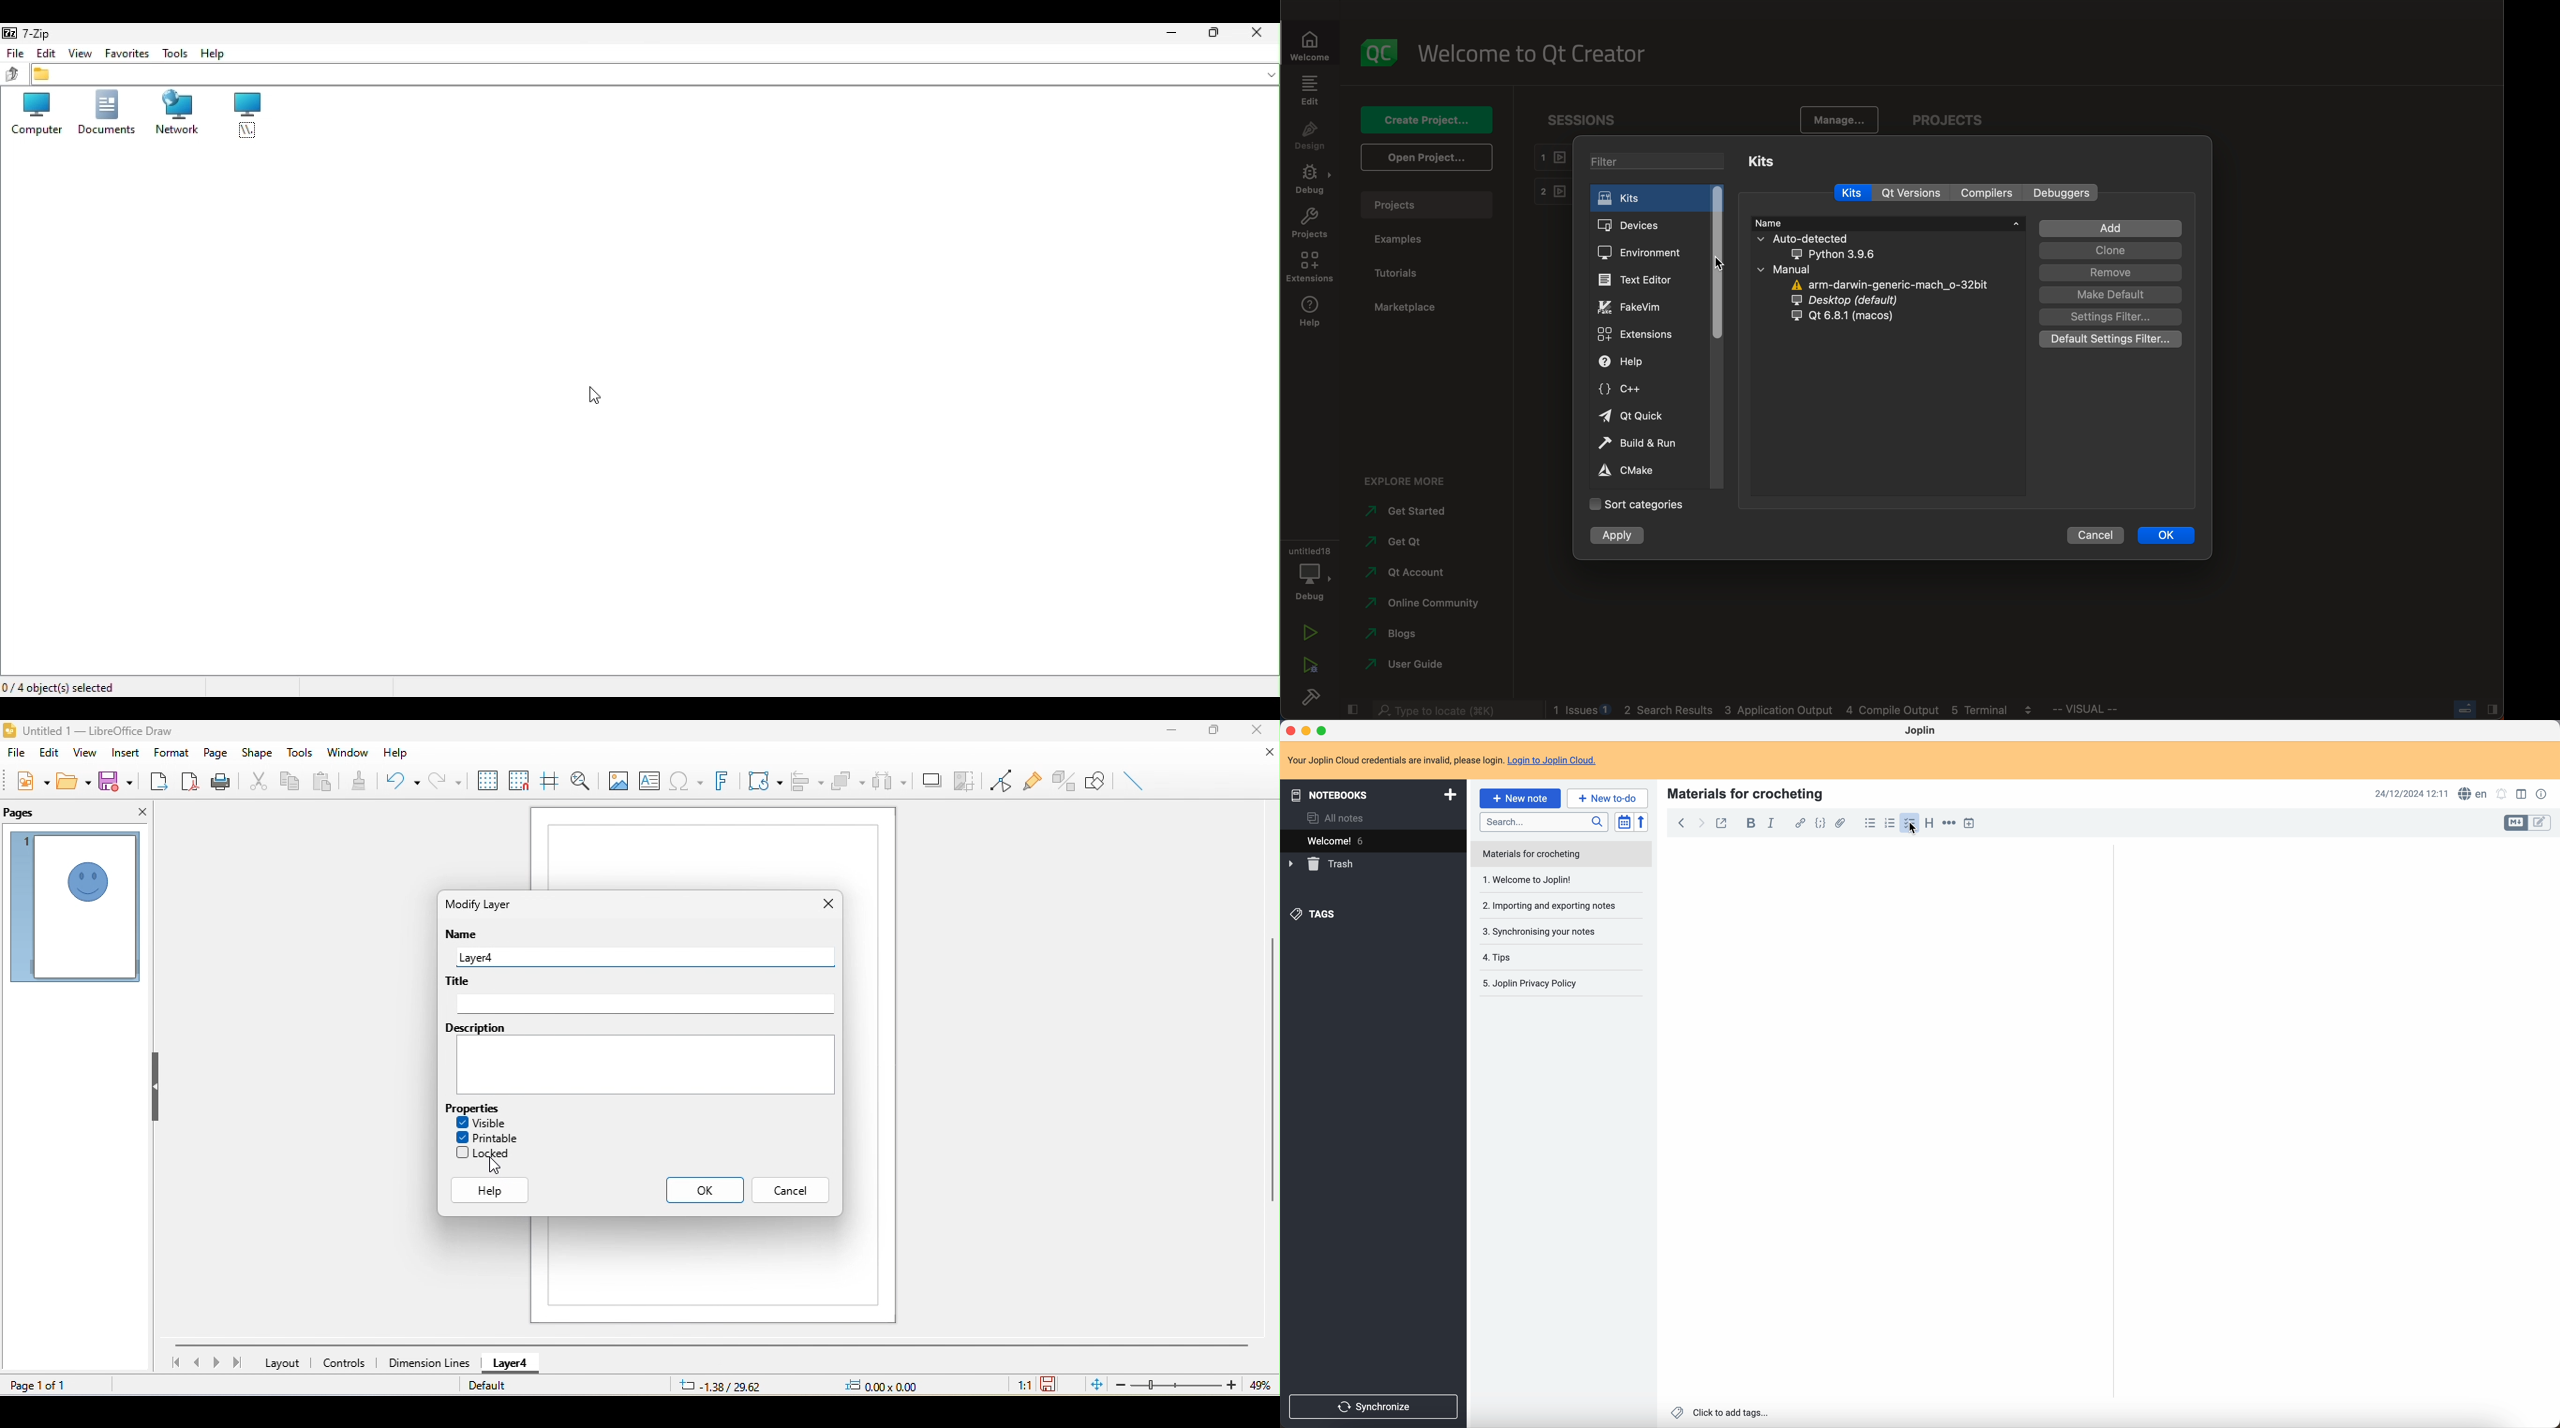  I want to click on Joplin, so click(1922, 732).